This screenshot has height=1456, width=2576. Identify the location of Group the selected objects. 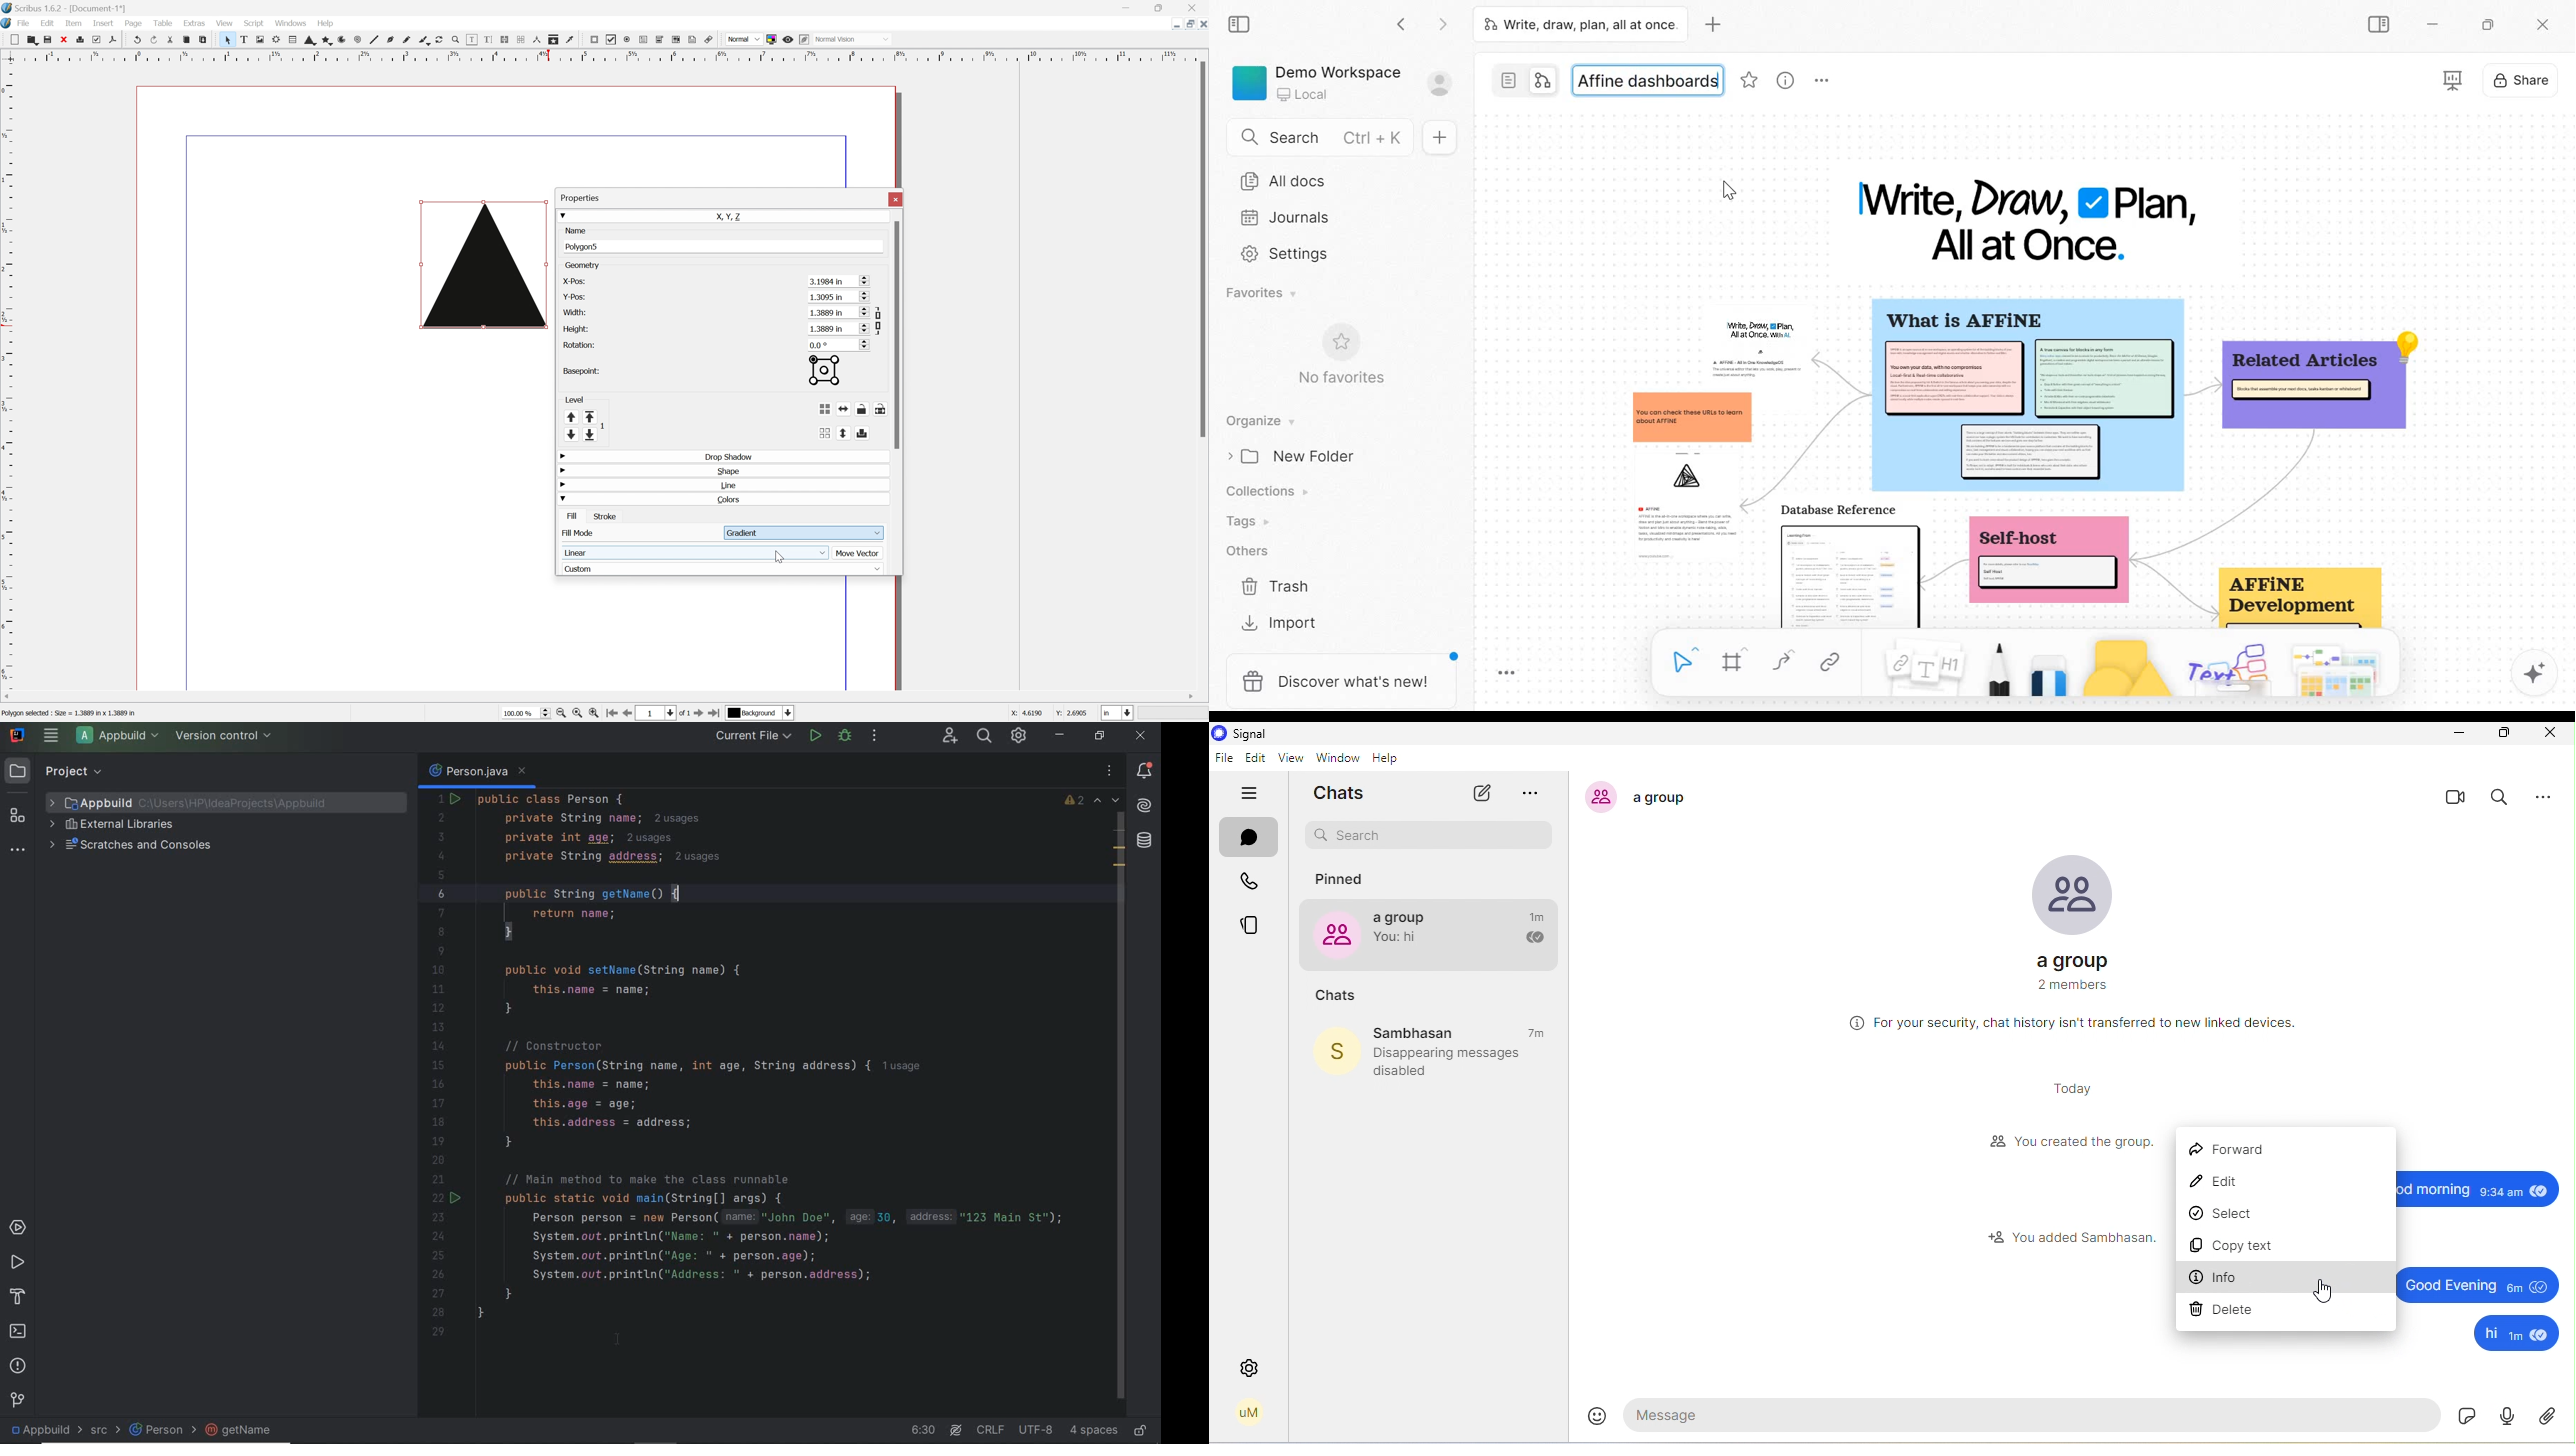
(838, 407).